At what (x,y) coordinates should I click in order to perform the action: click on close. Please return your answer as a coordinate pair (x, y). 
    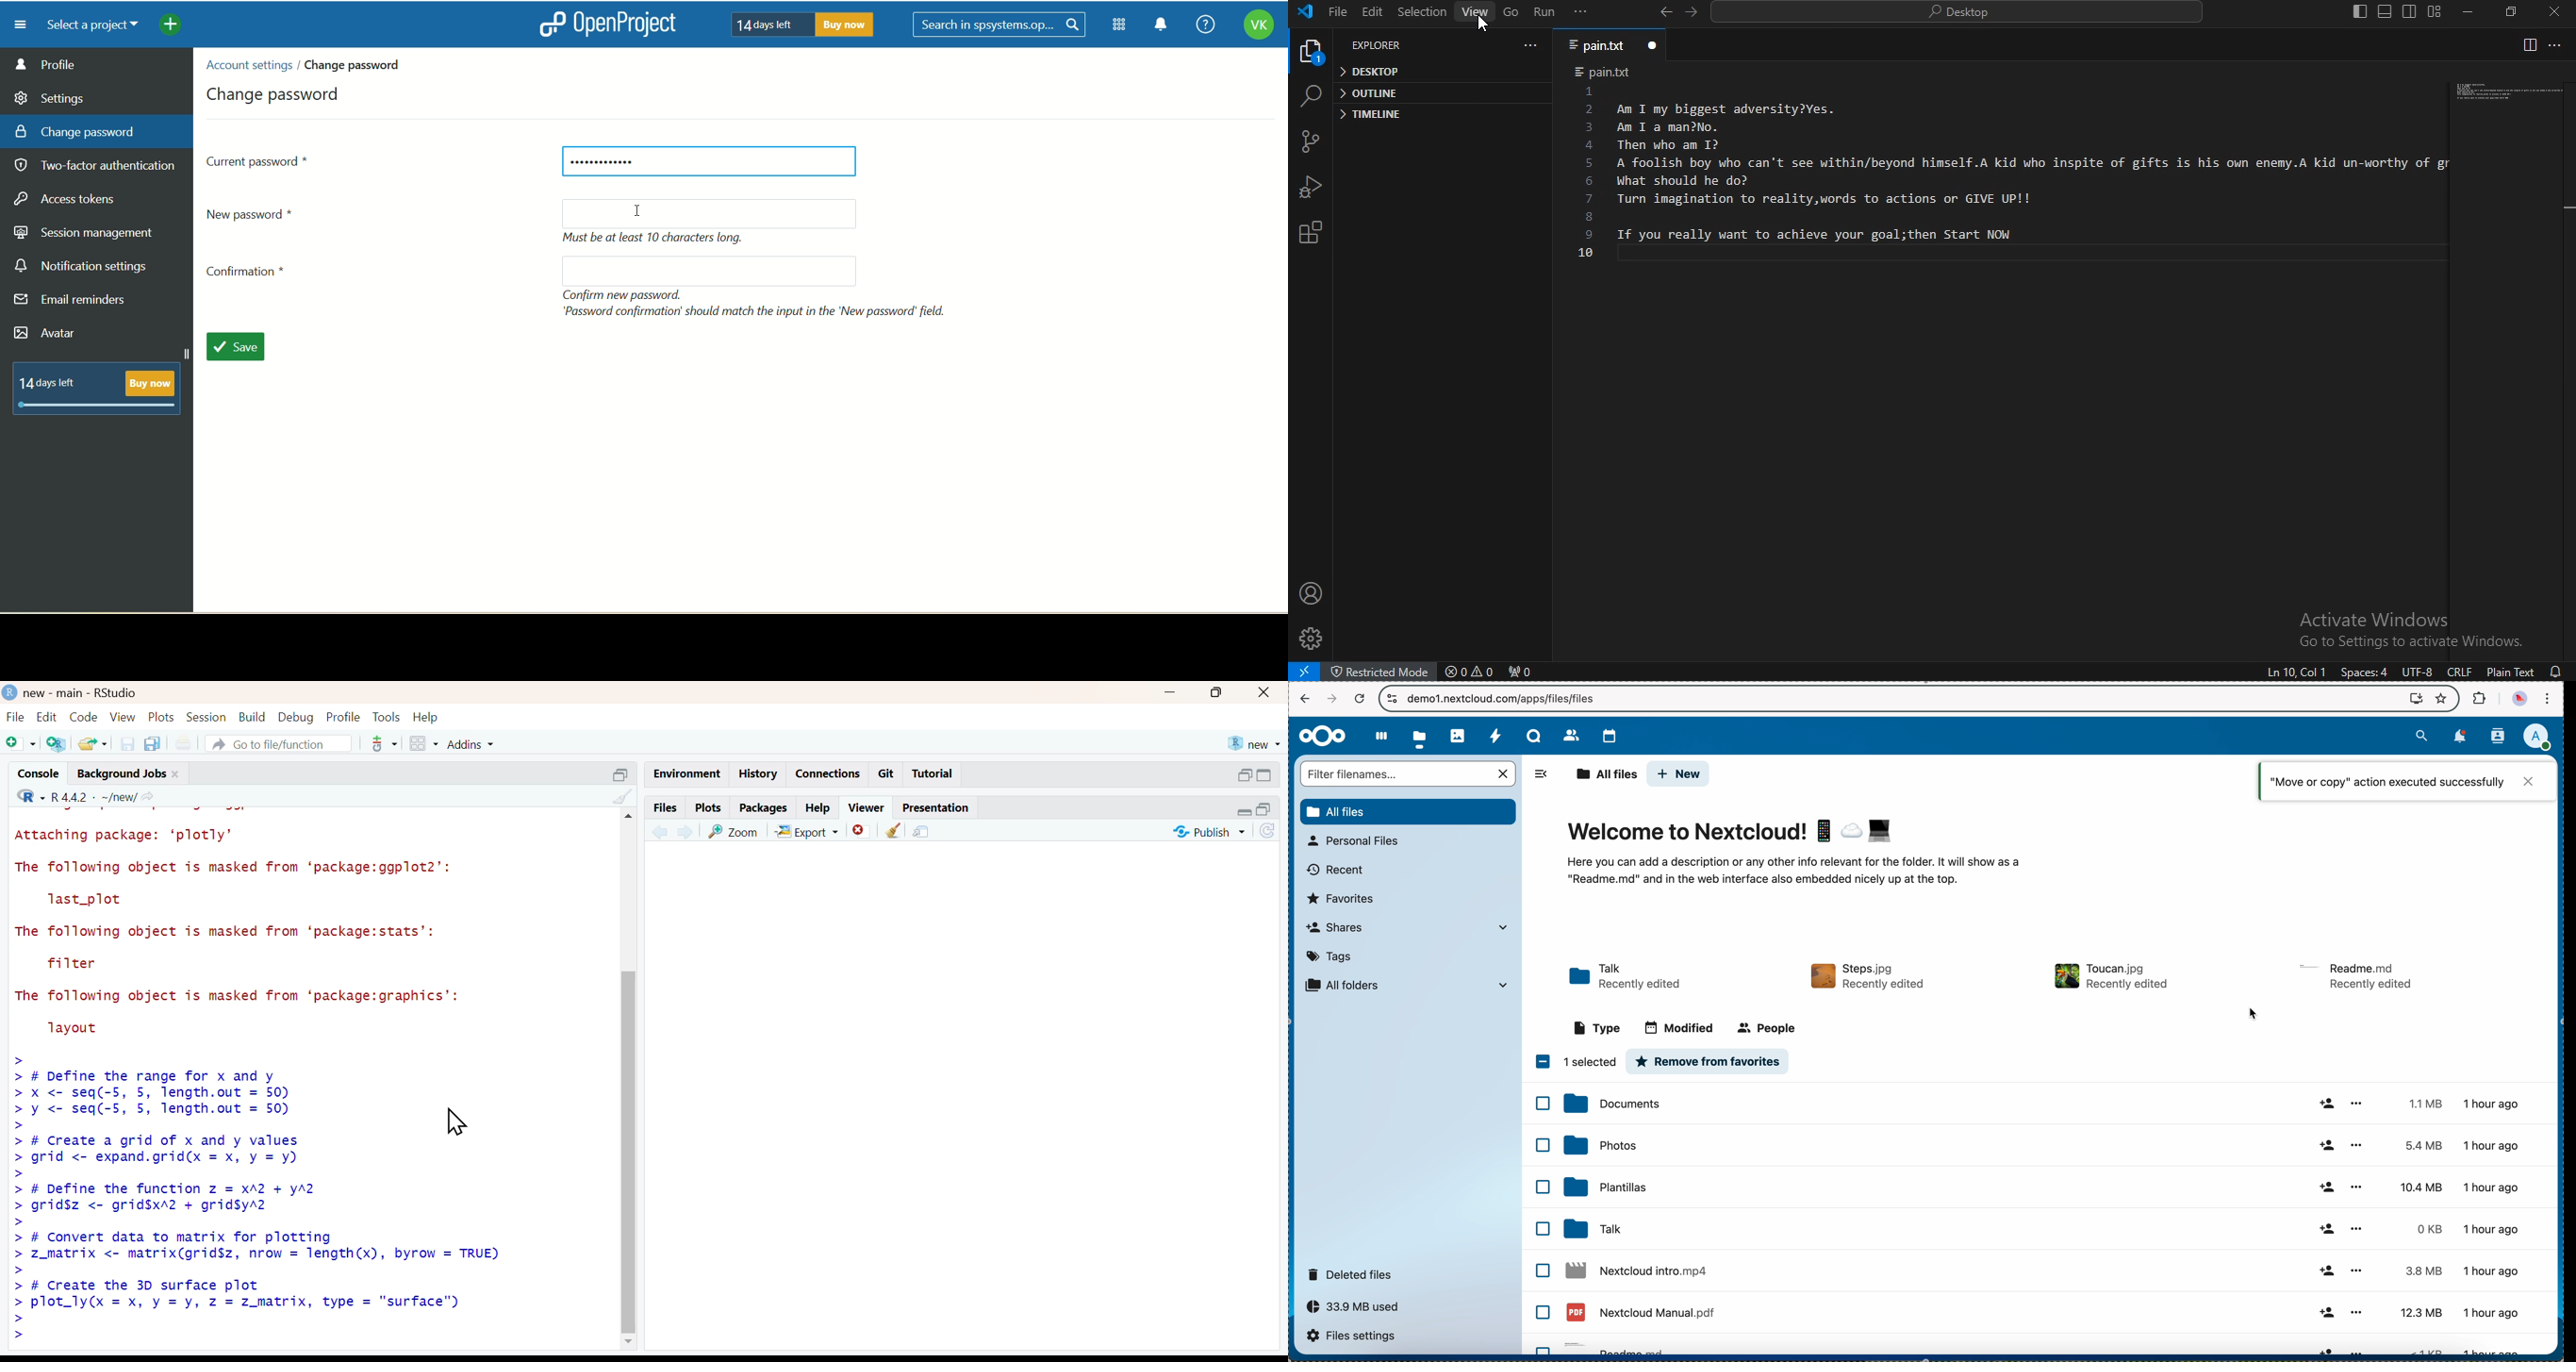
    Looking at the image, I should click on (1267, 692).